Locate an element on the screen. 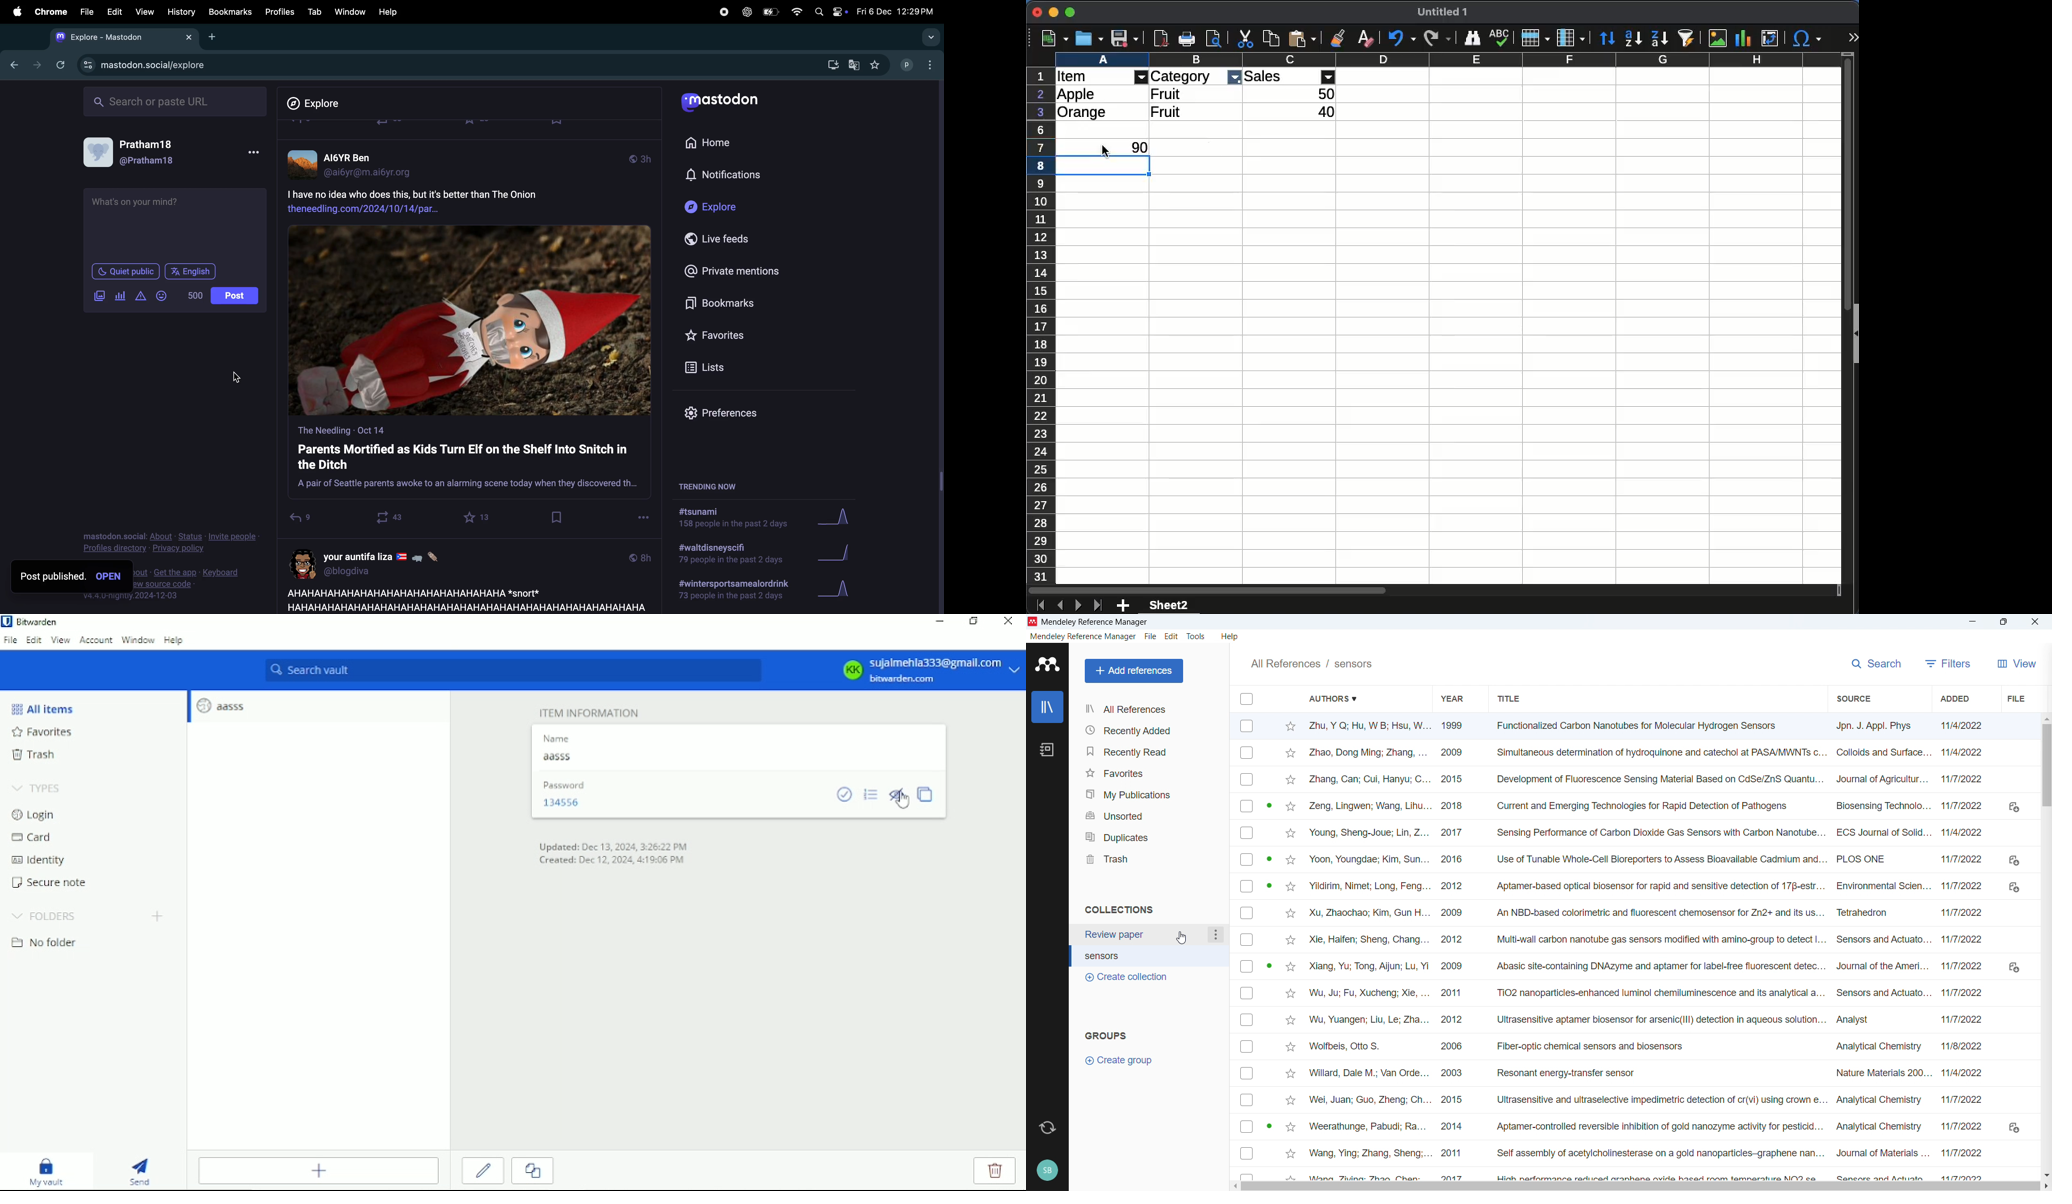 This screenshot has width=2072, height=1204. mastodo explore is located at coordinates (141, 63).